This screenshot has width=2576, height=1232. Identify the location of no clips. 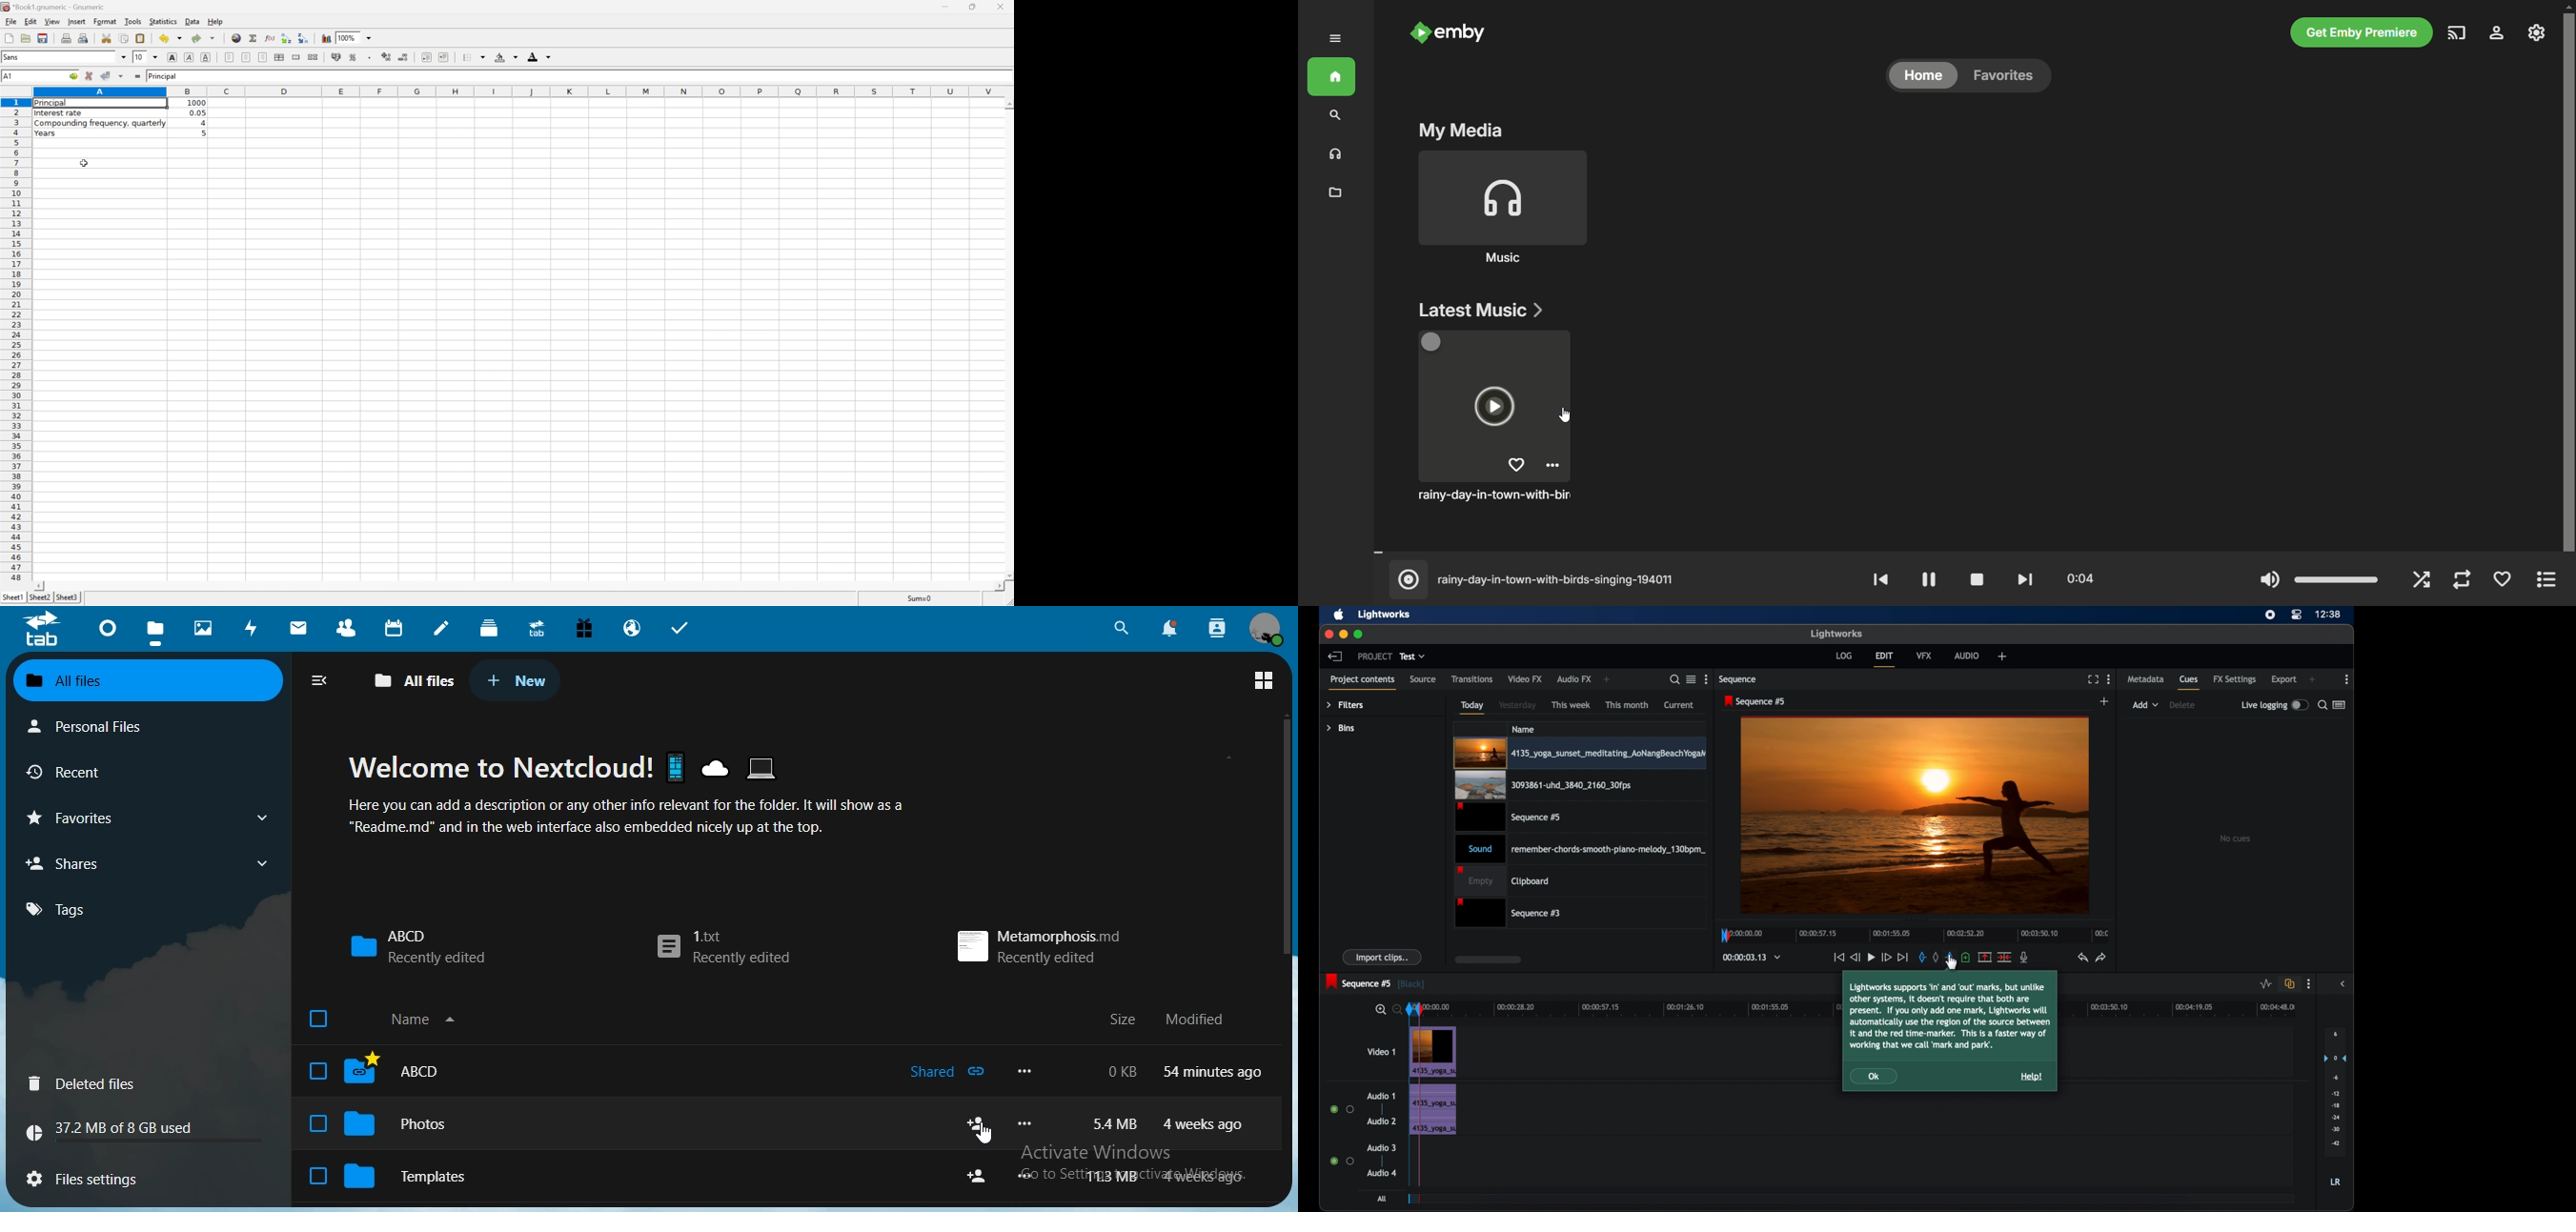
(2236, 838).